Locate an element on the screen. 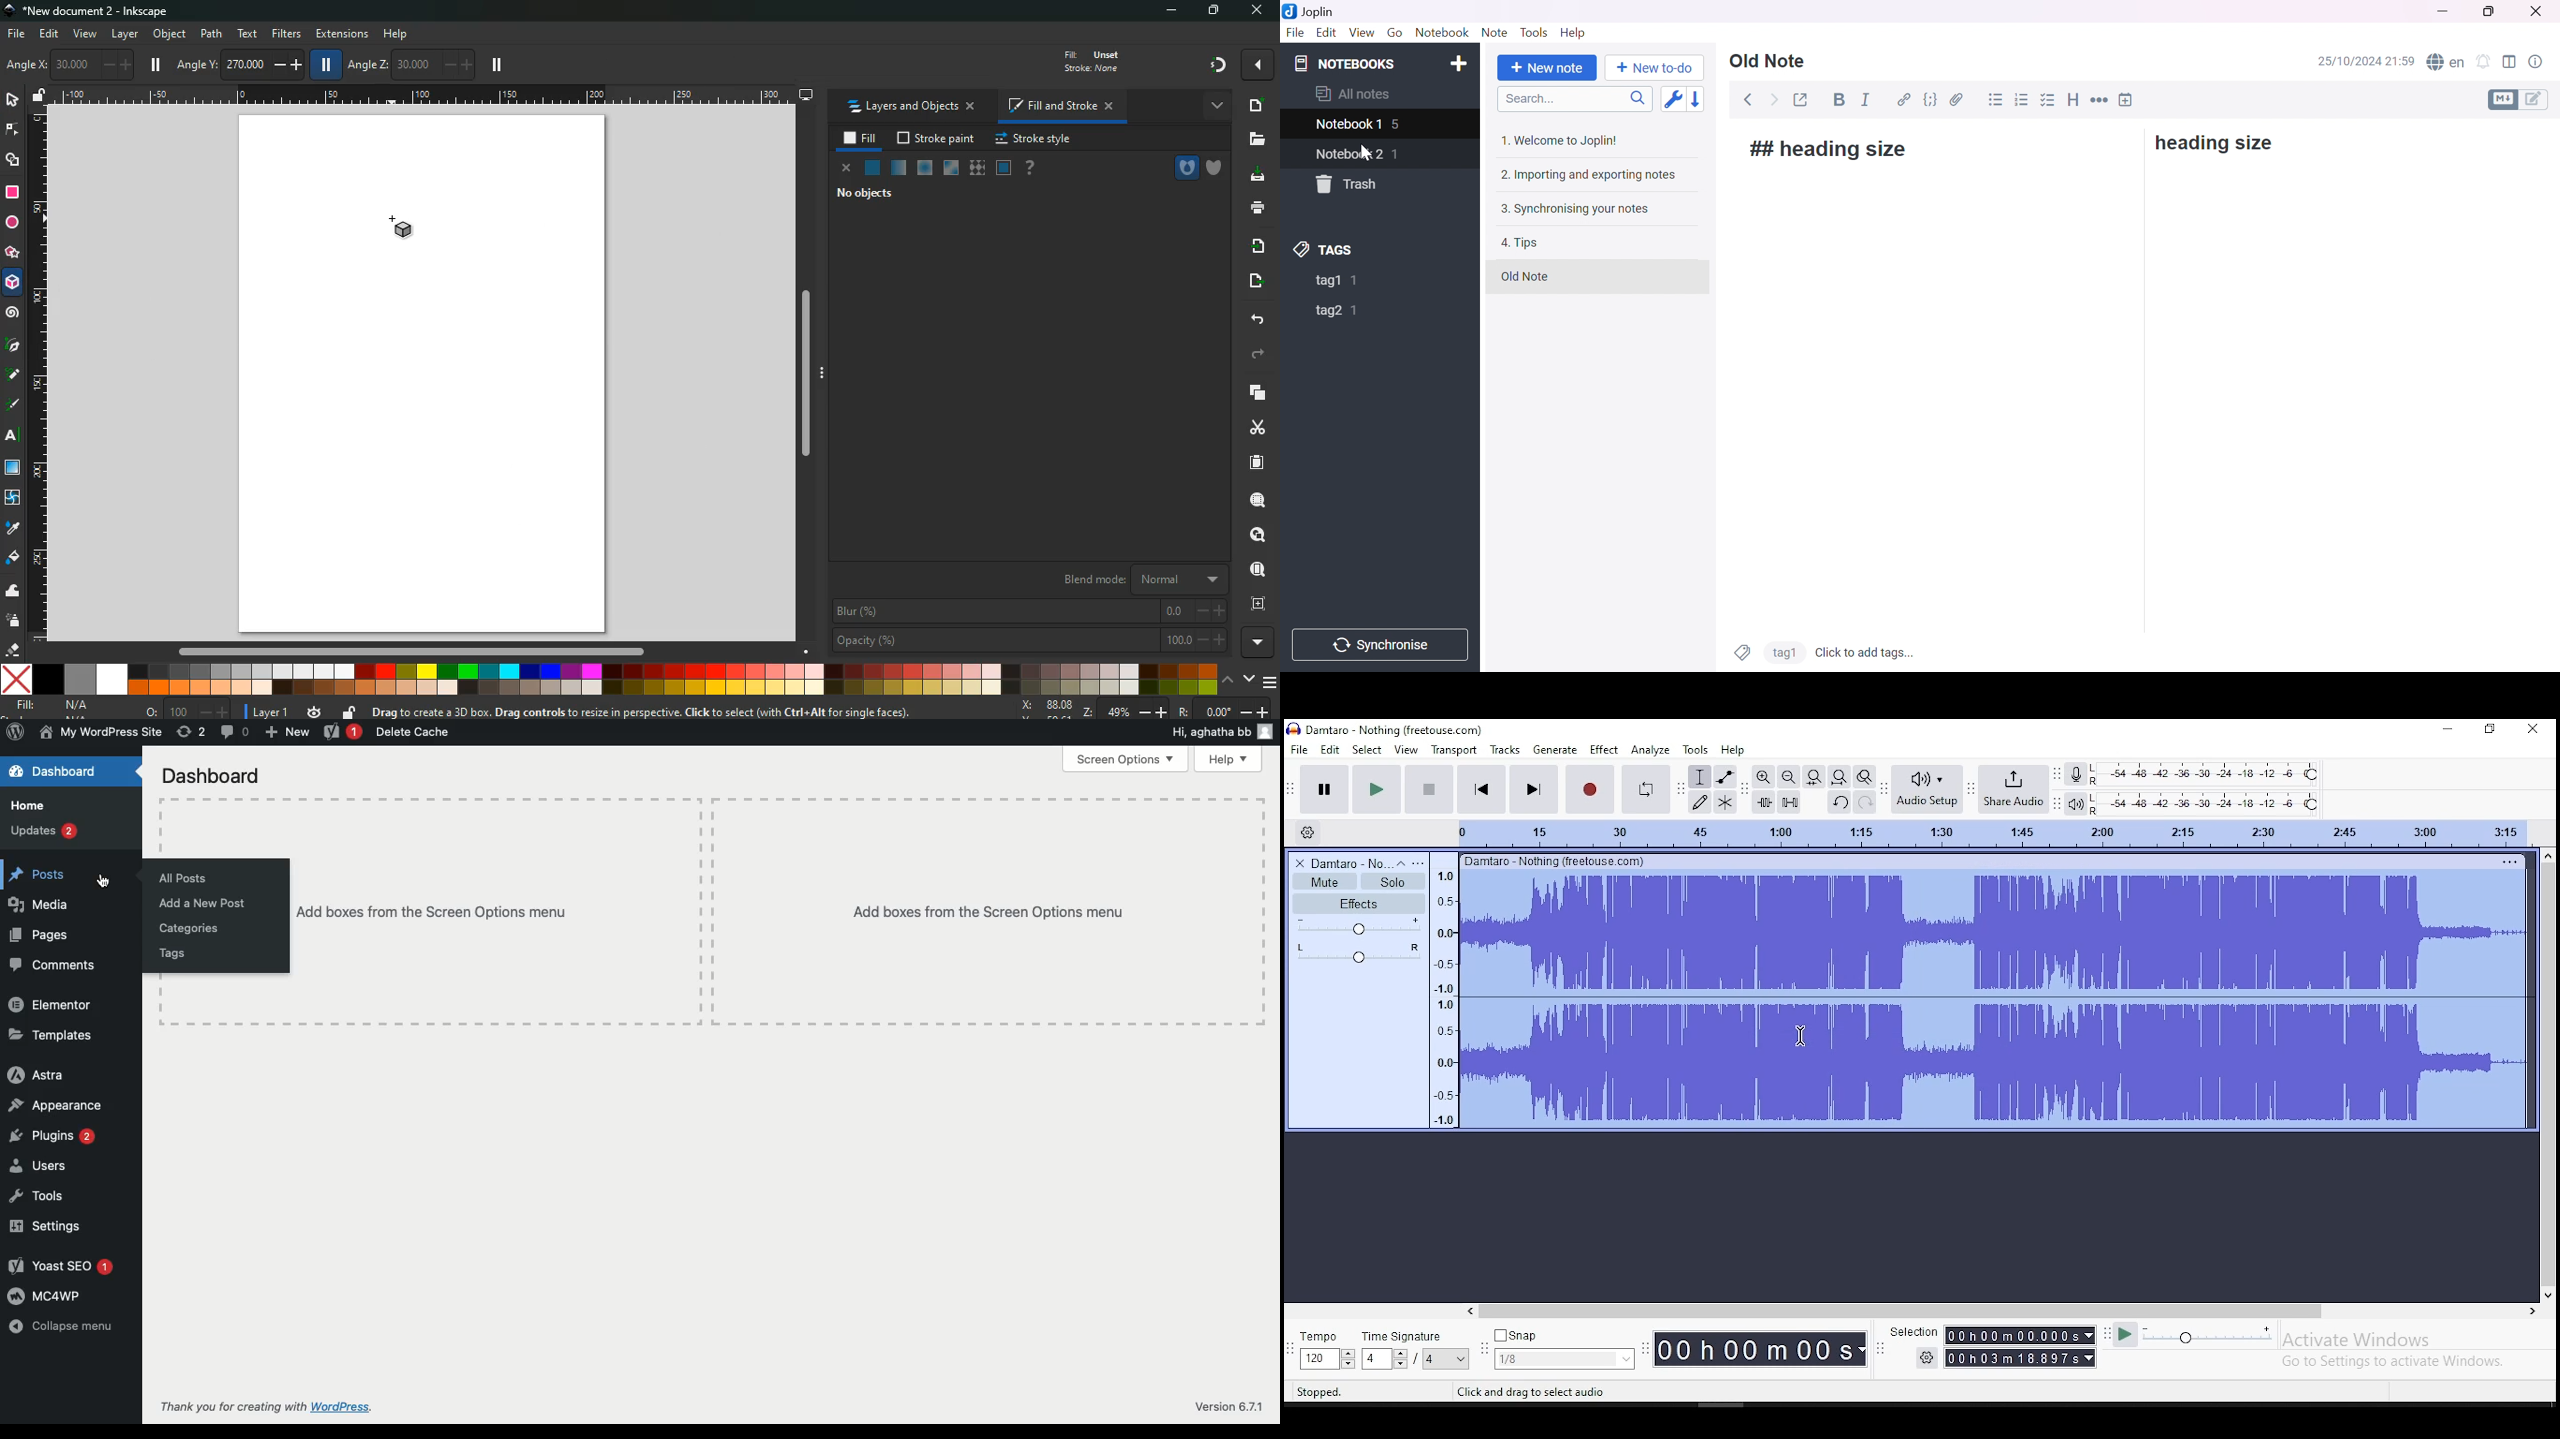 The width and height of the screenshot is (2576, 1456). Restore down is located at coordinates (2490, 13).